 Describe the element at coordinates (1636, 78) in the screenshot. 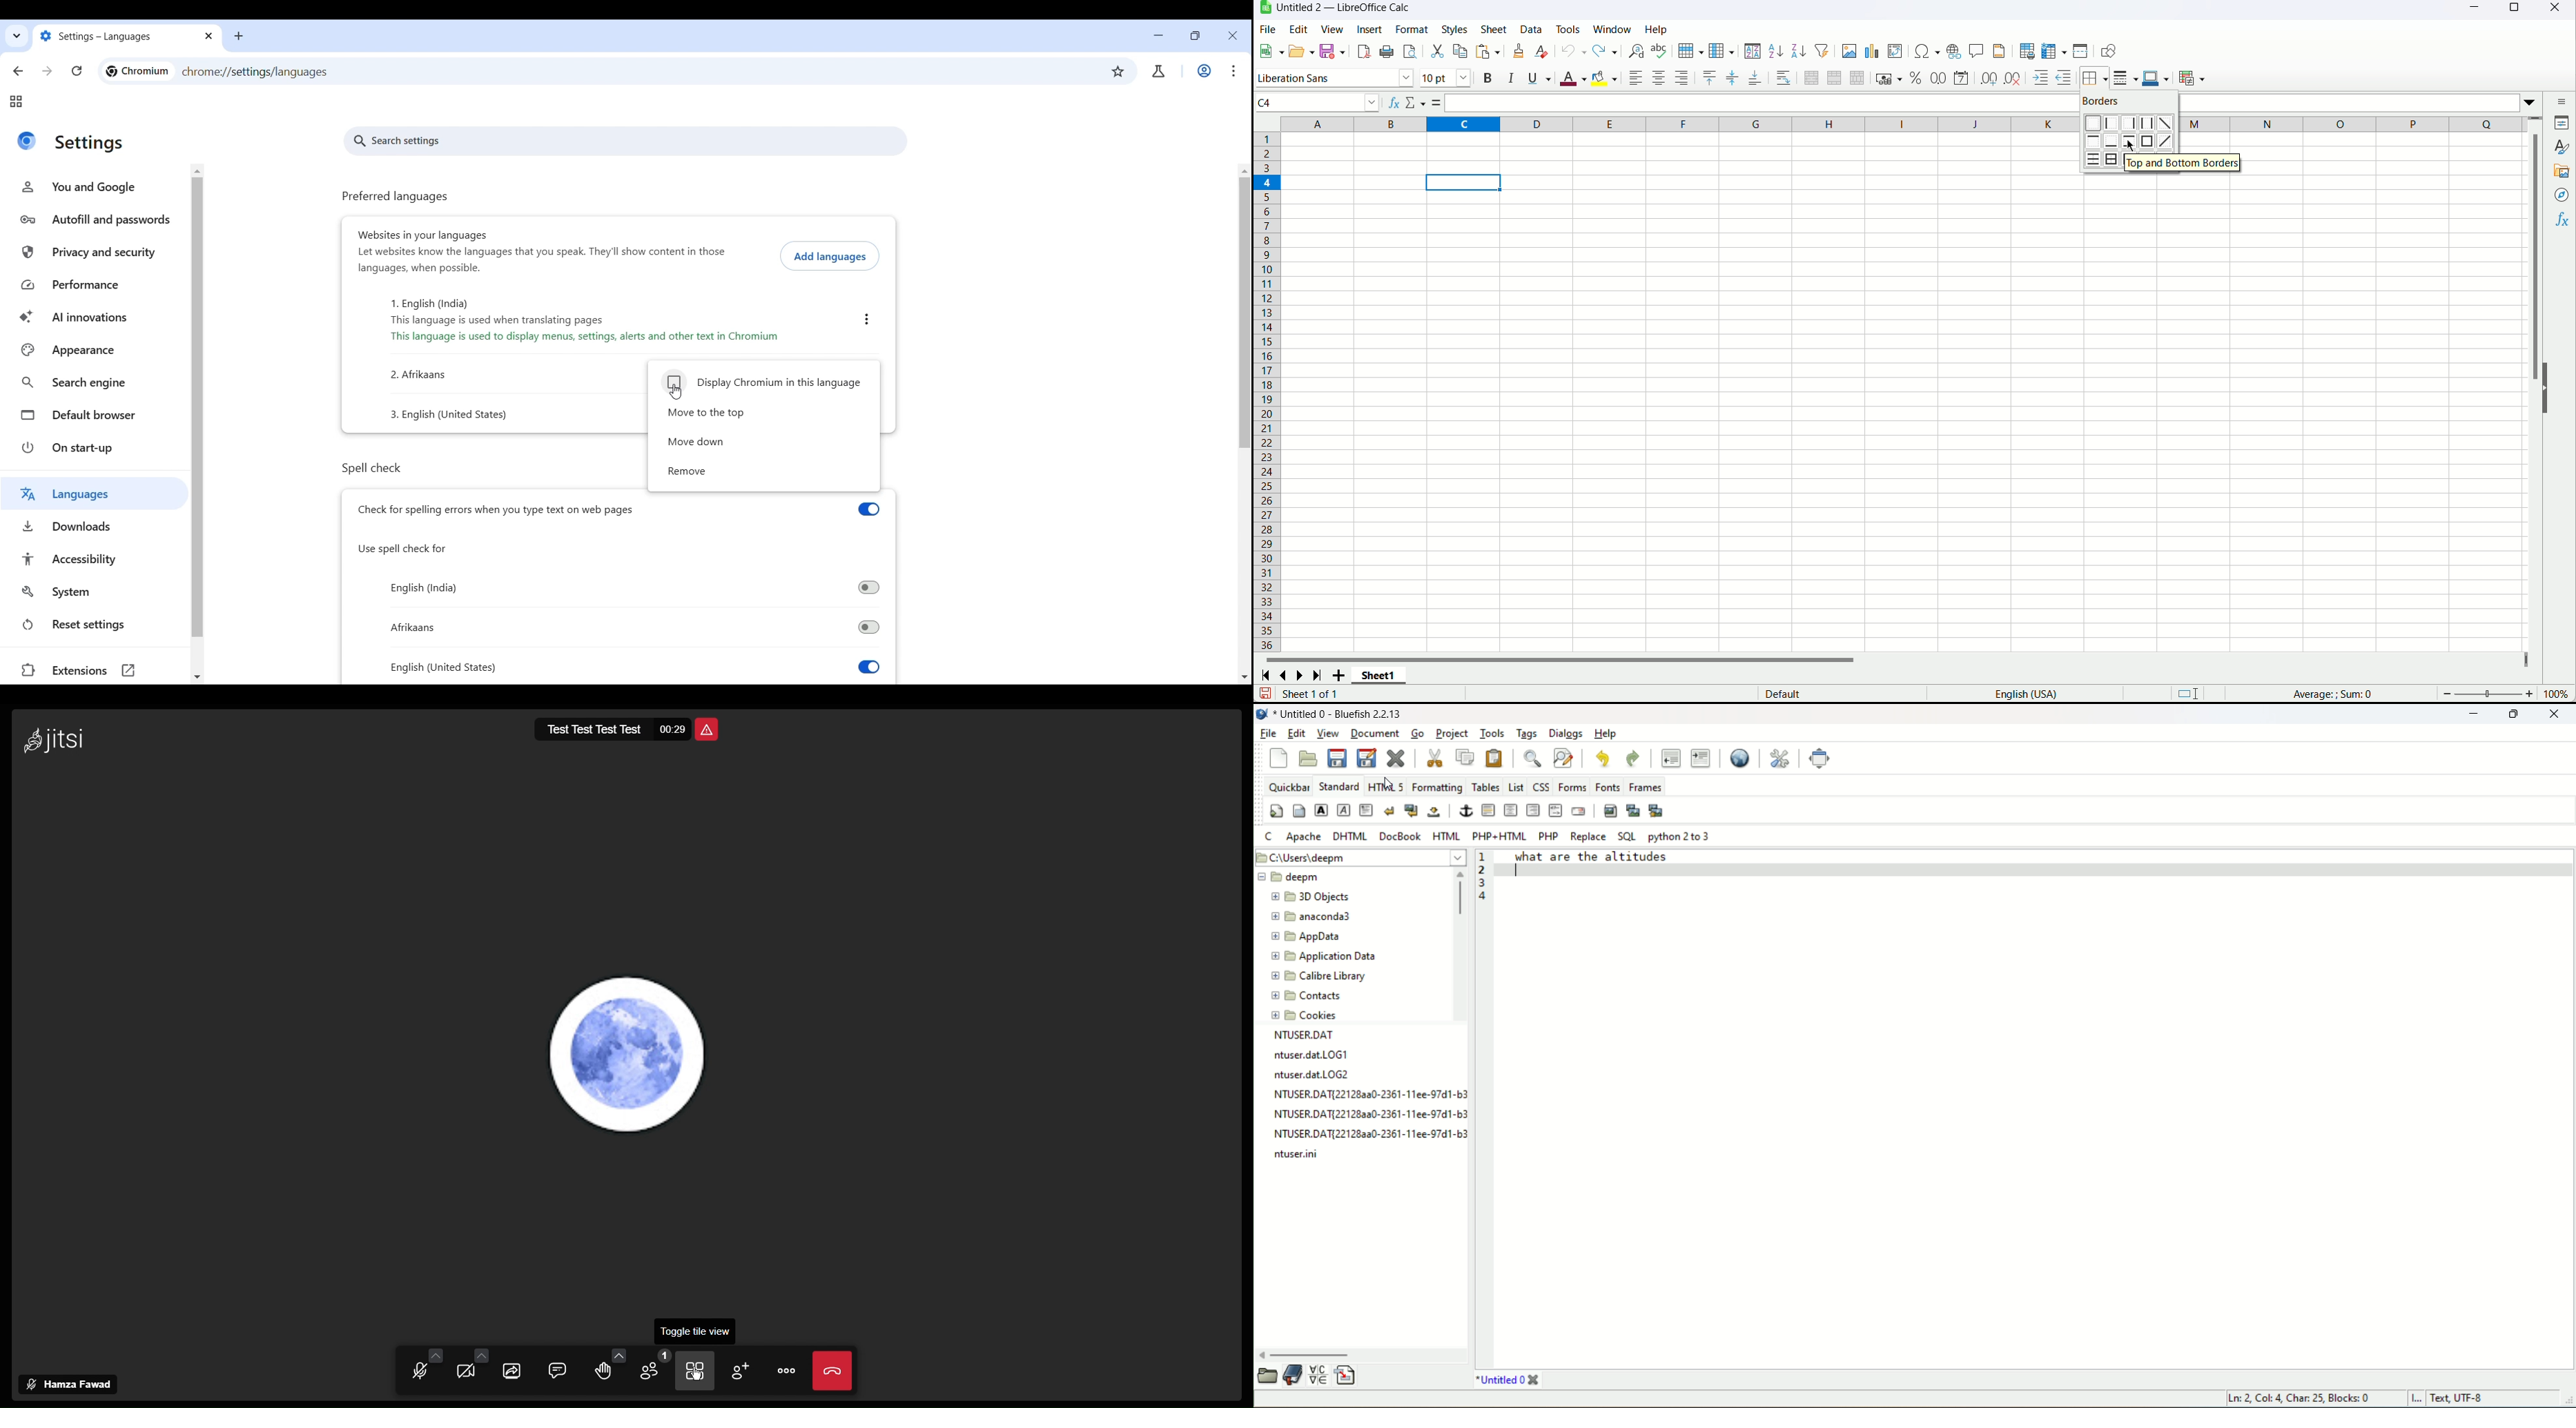

I see `Align left` at that location.